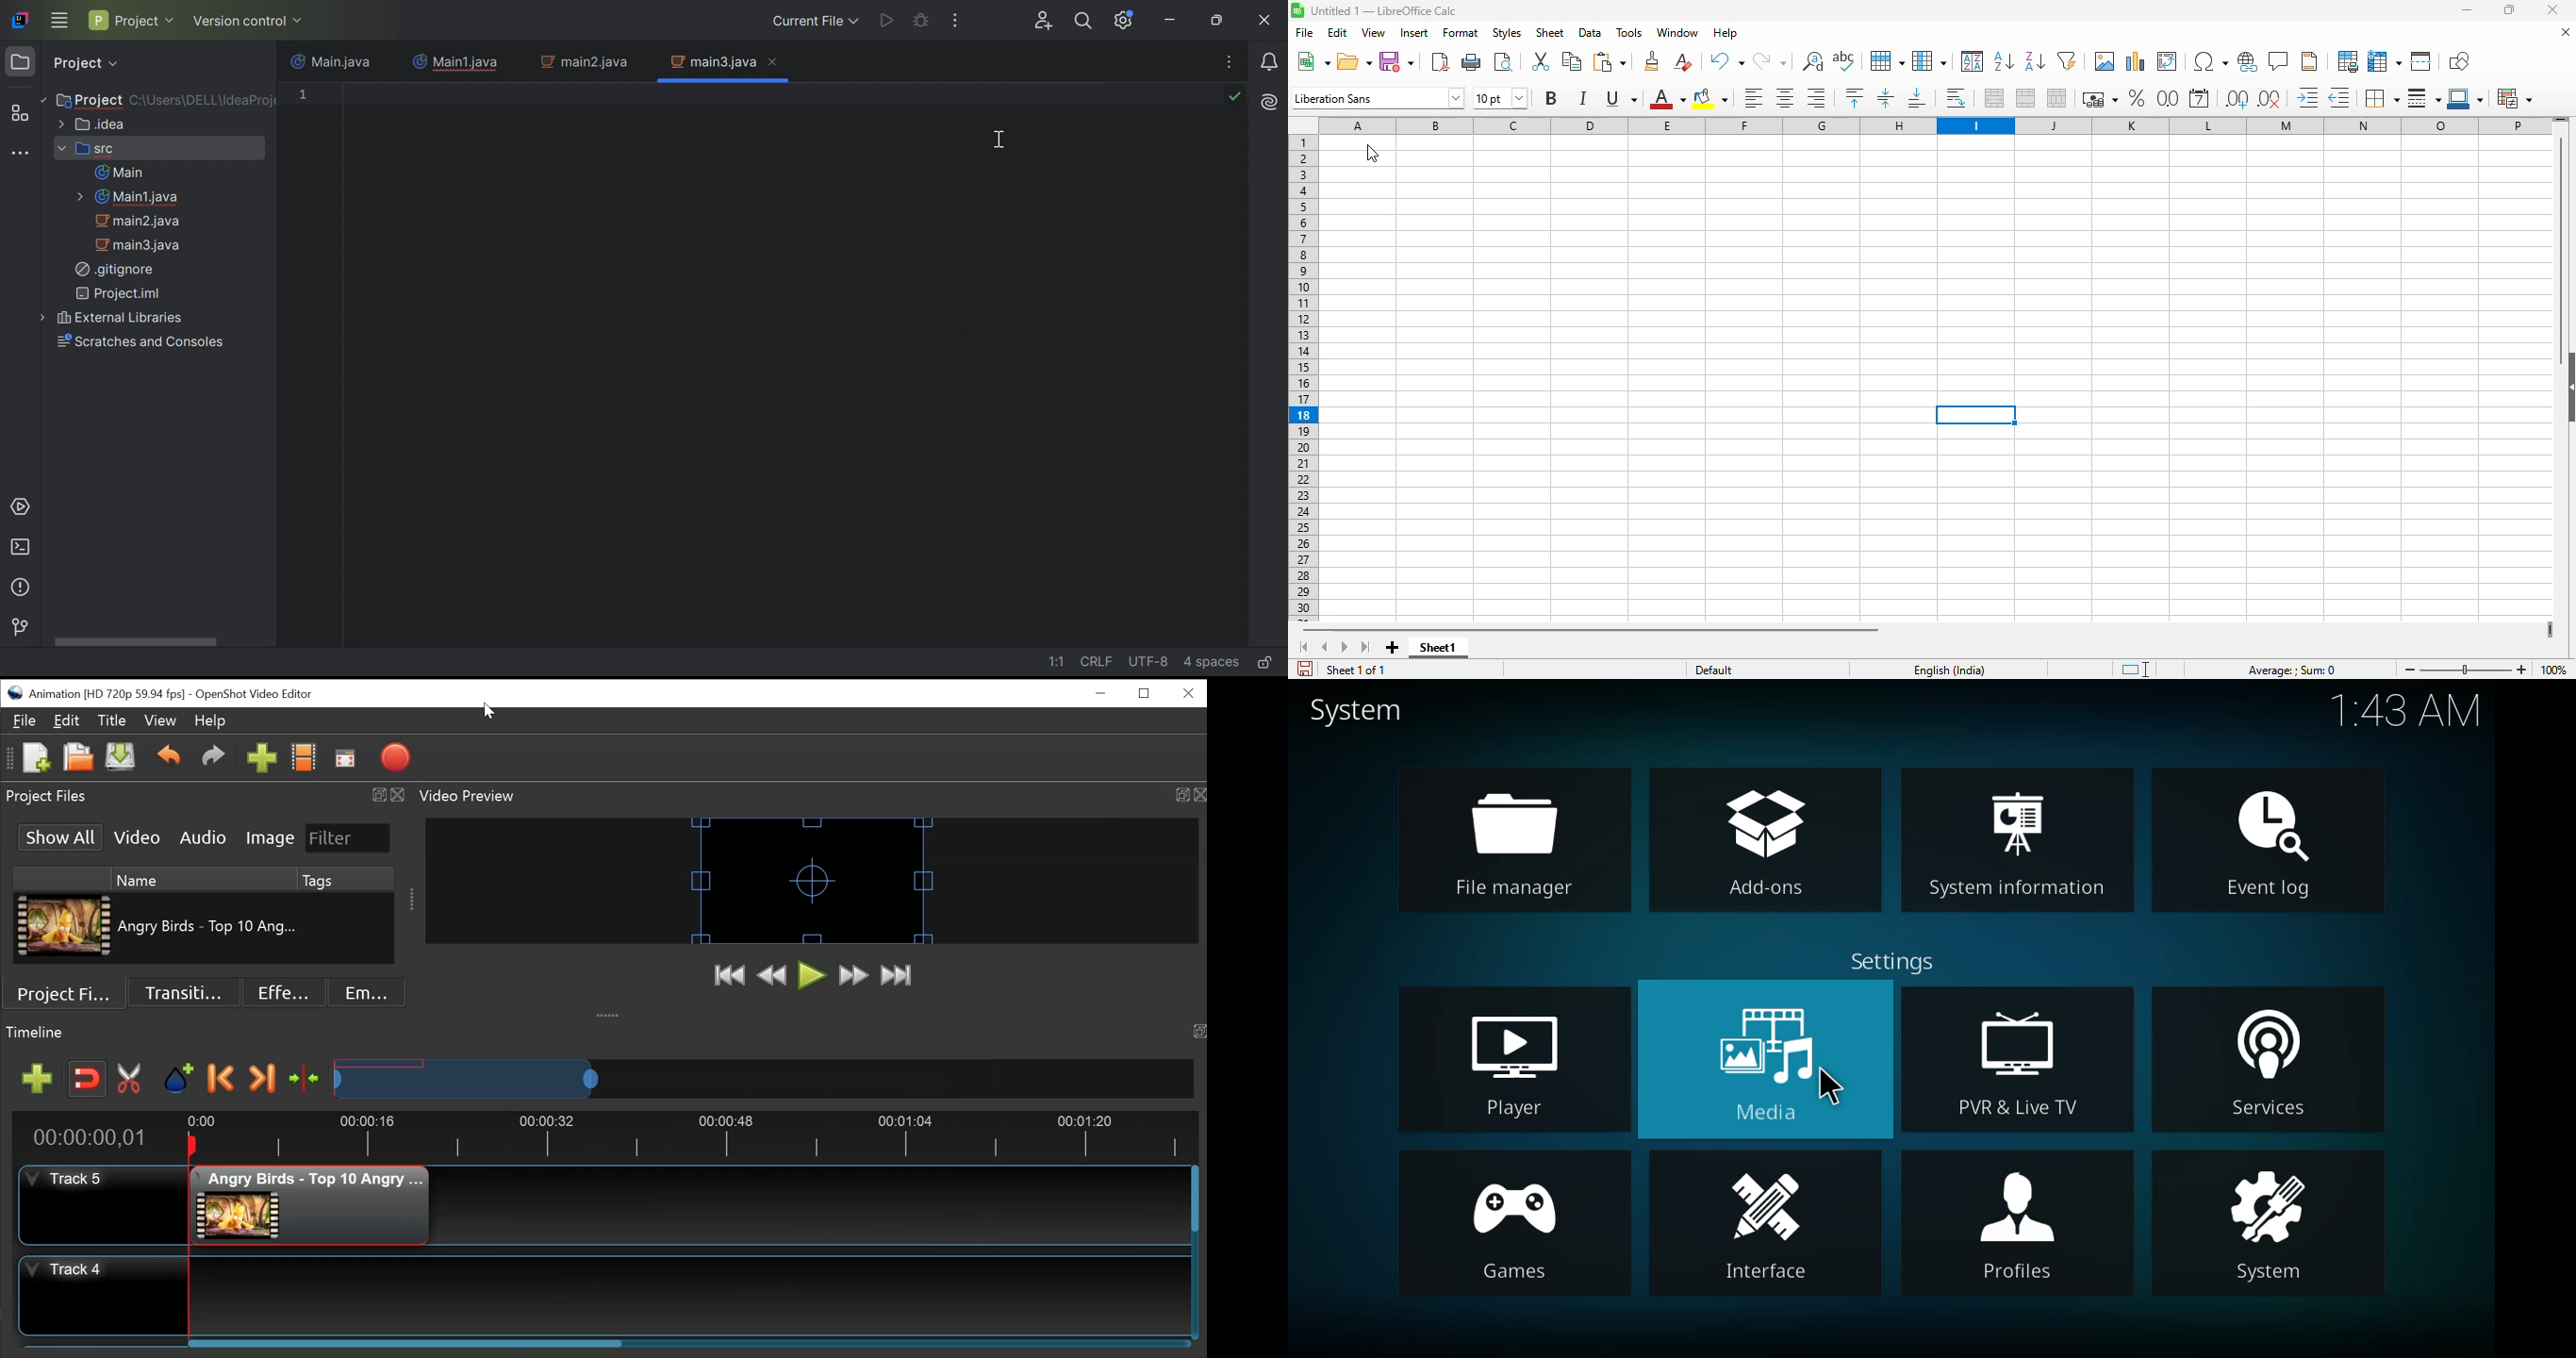  Describe the element at coordinates (1384, 10) in the screenshot. I see `title` at that location.